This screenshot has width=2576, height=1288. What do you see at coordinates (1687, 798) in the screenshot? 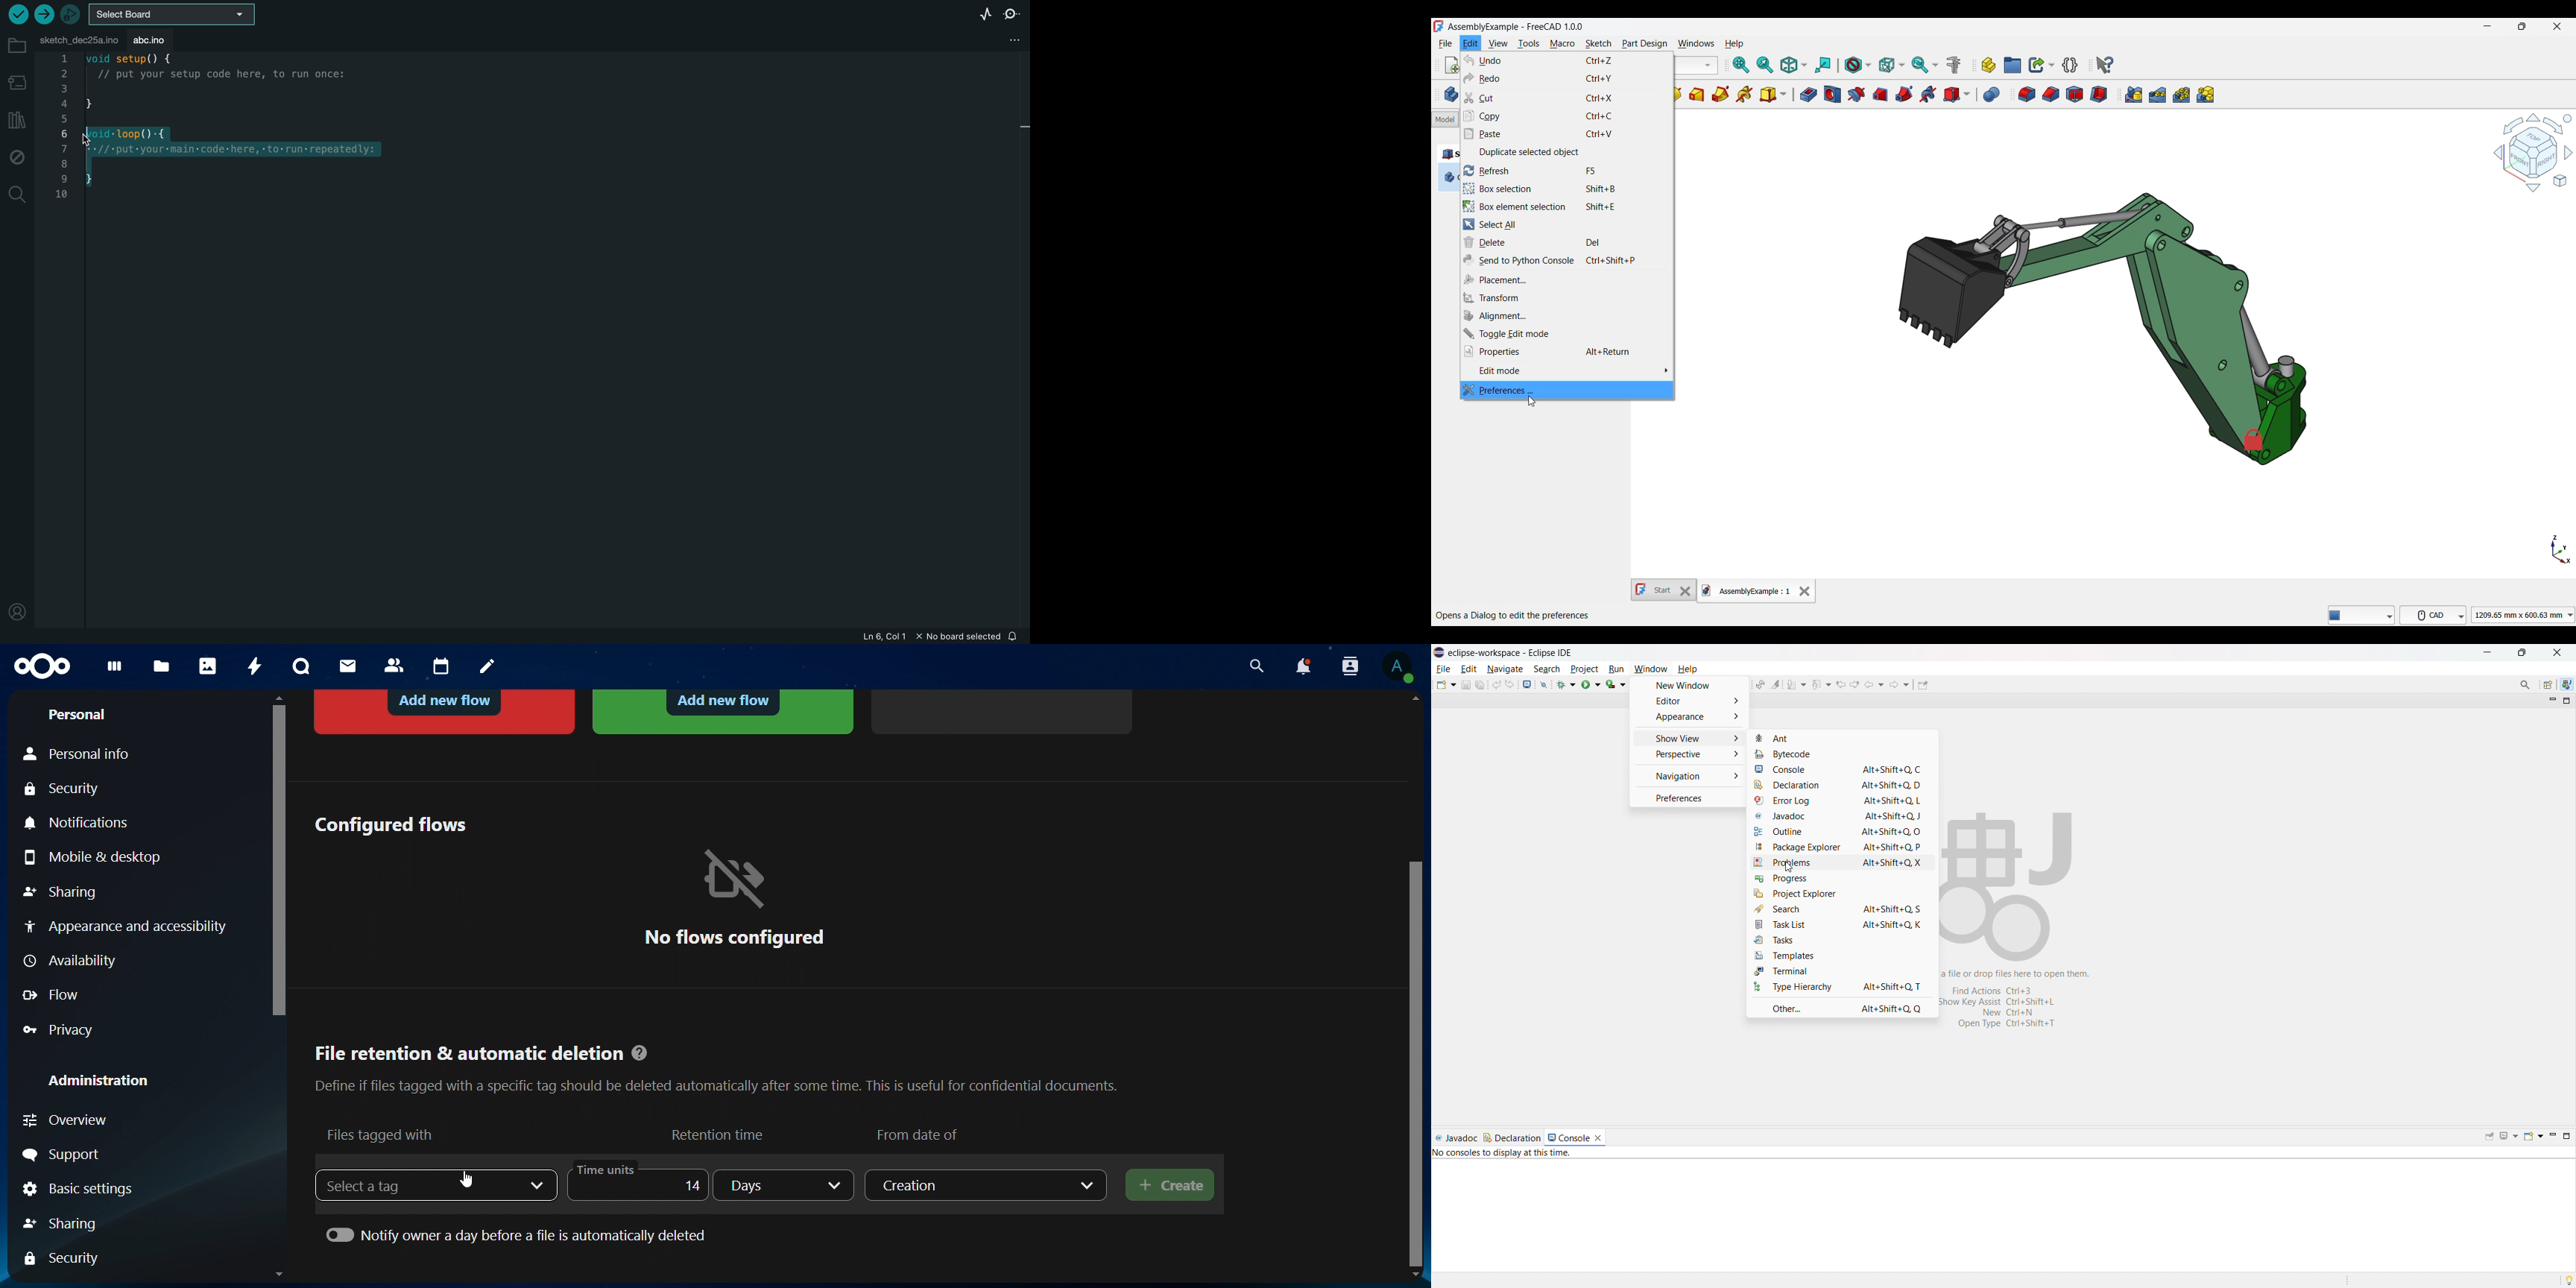
I see `preferences` at bounding box center [1687, 798].